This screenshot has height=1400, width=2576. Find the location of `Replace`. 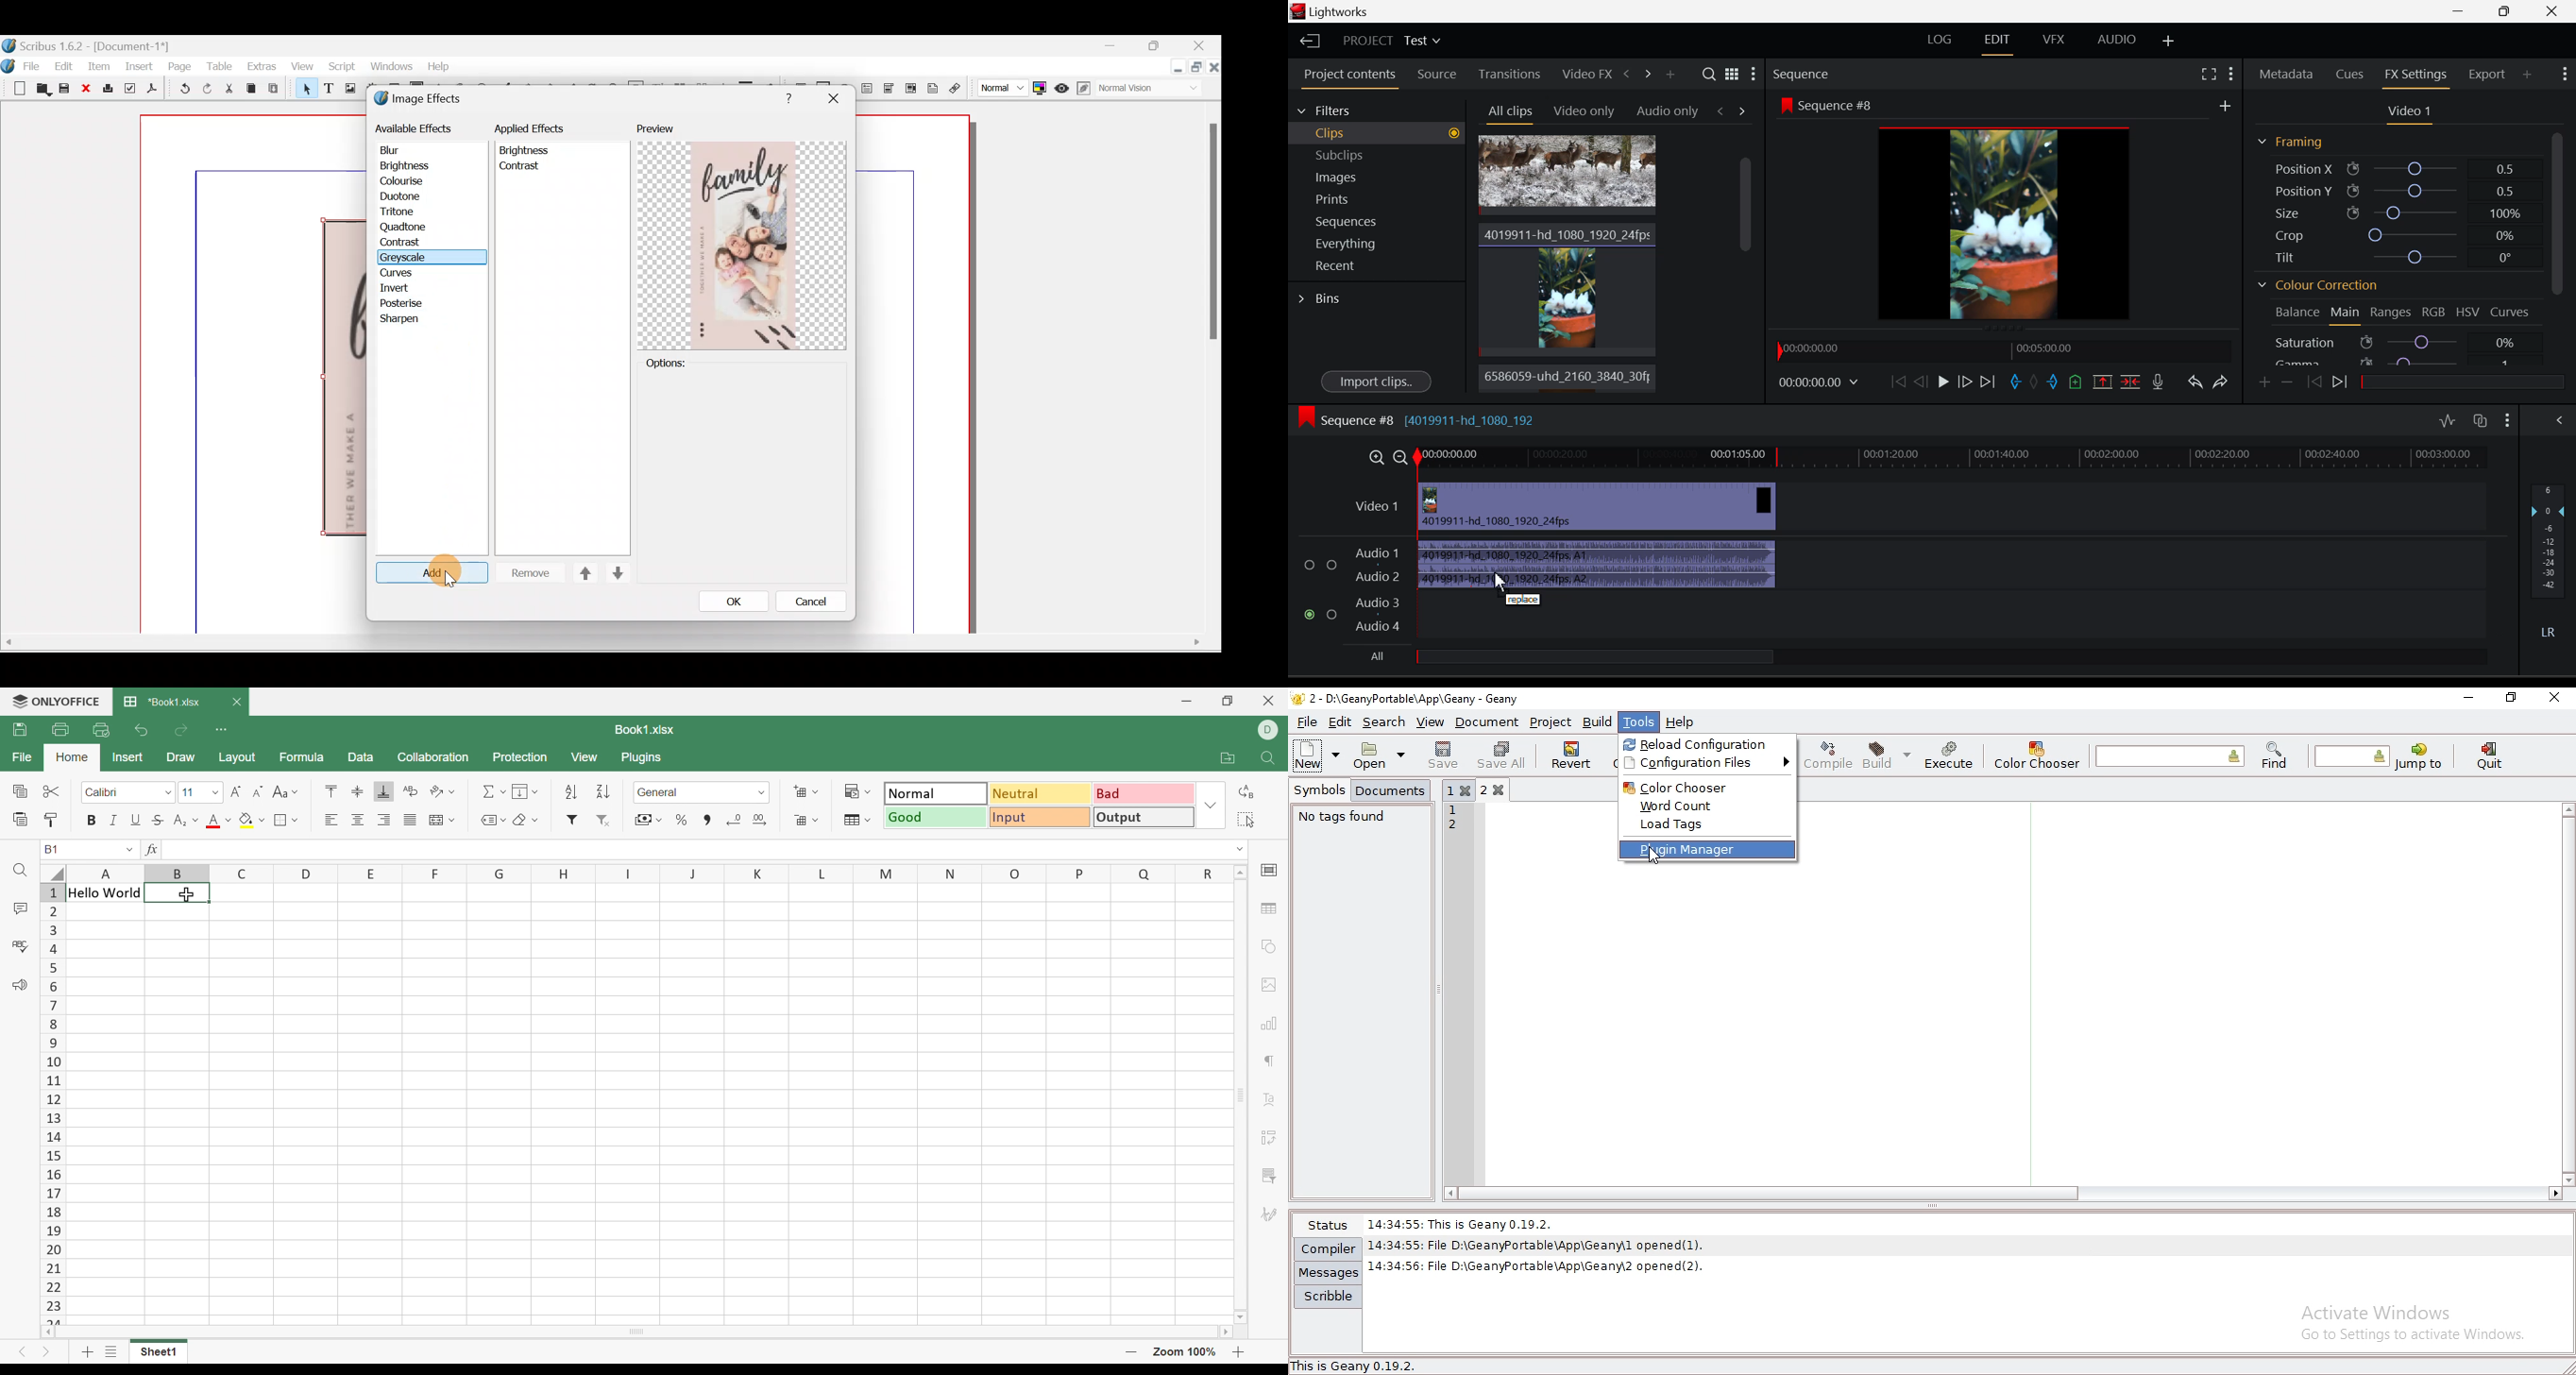

Replace is located at coordinates (1246, 791).